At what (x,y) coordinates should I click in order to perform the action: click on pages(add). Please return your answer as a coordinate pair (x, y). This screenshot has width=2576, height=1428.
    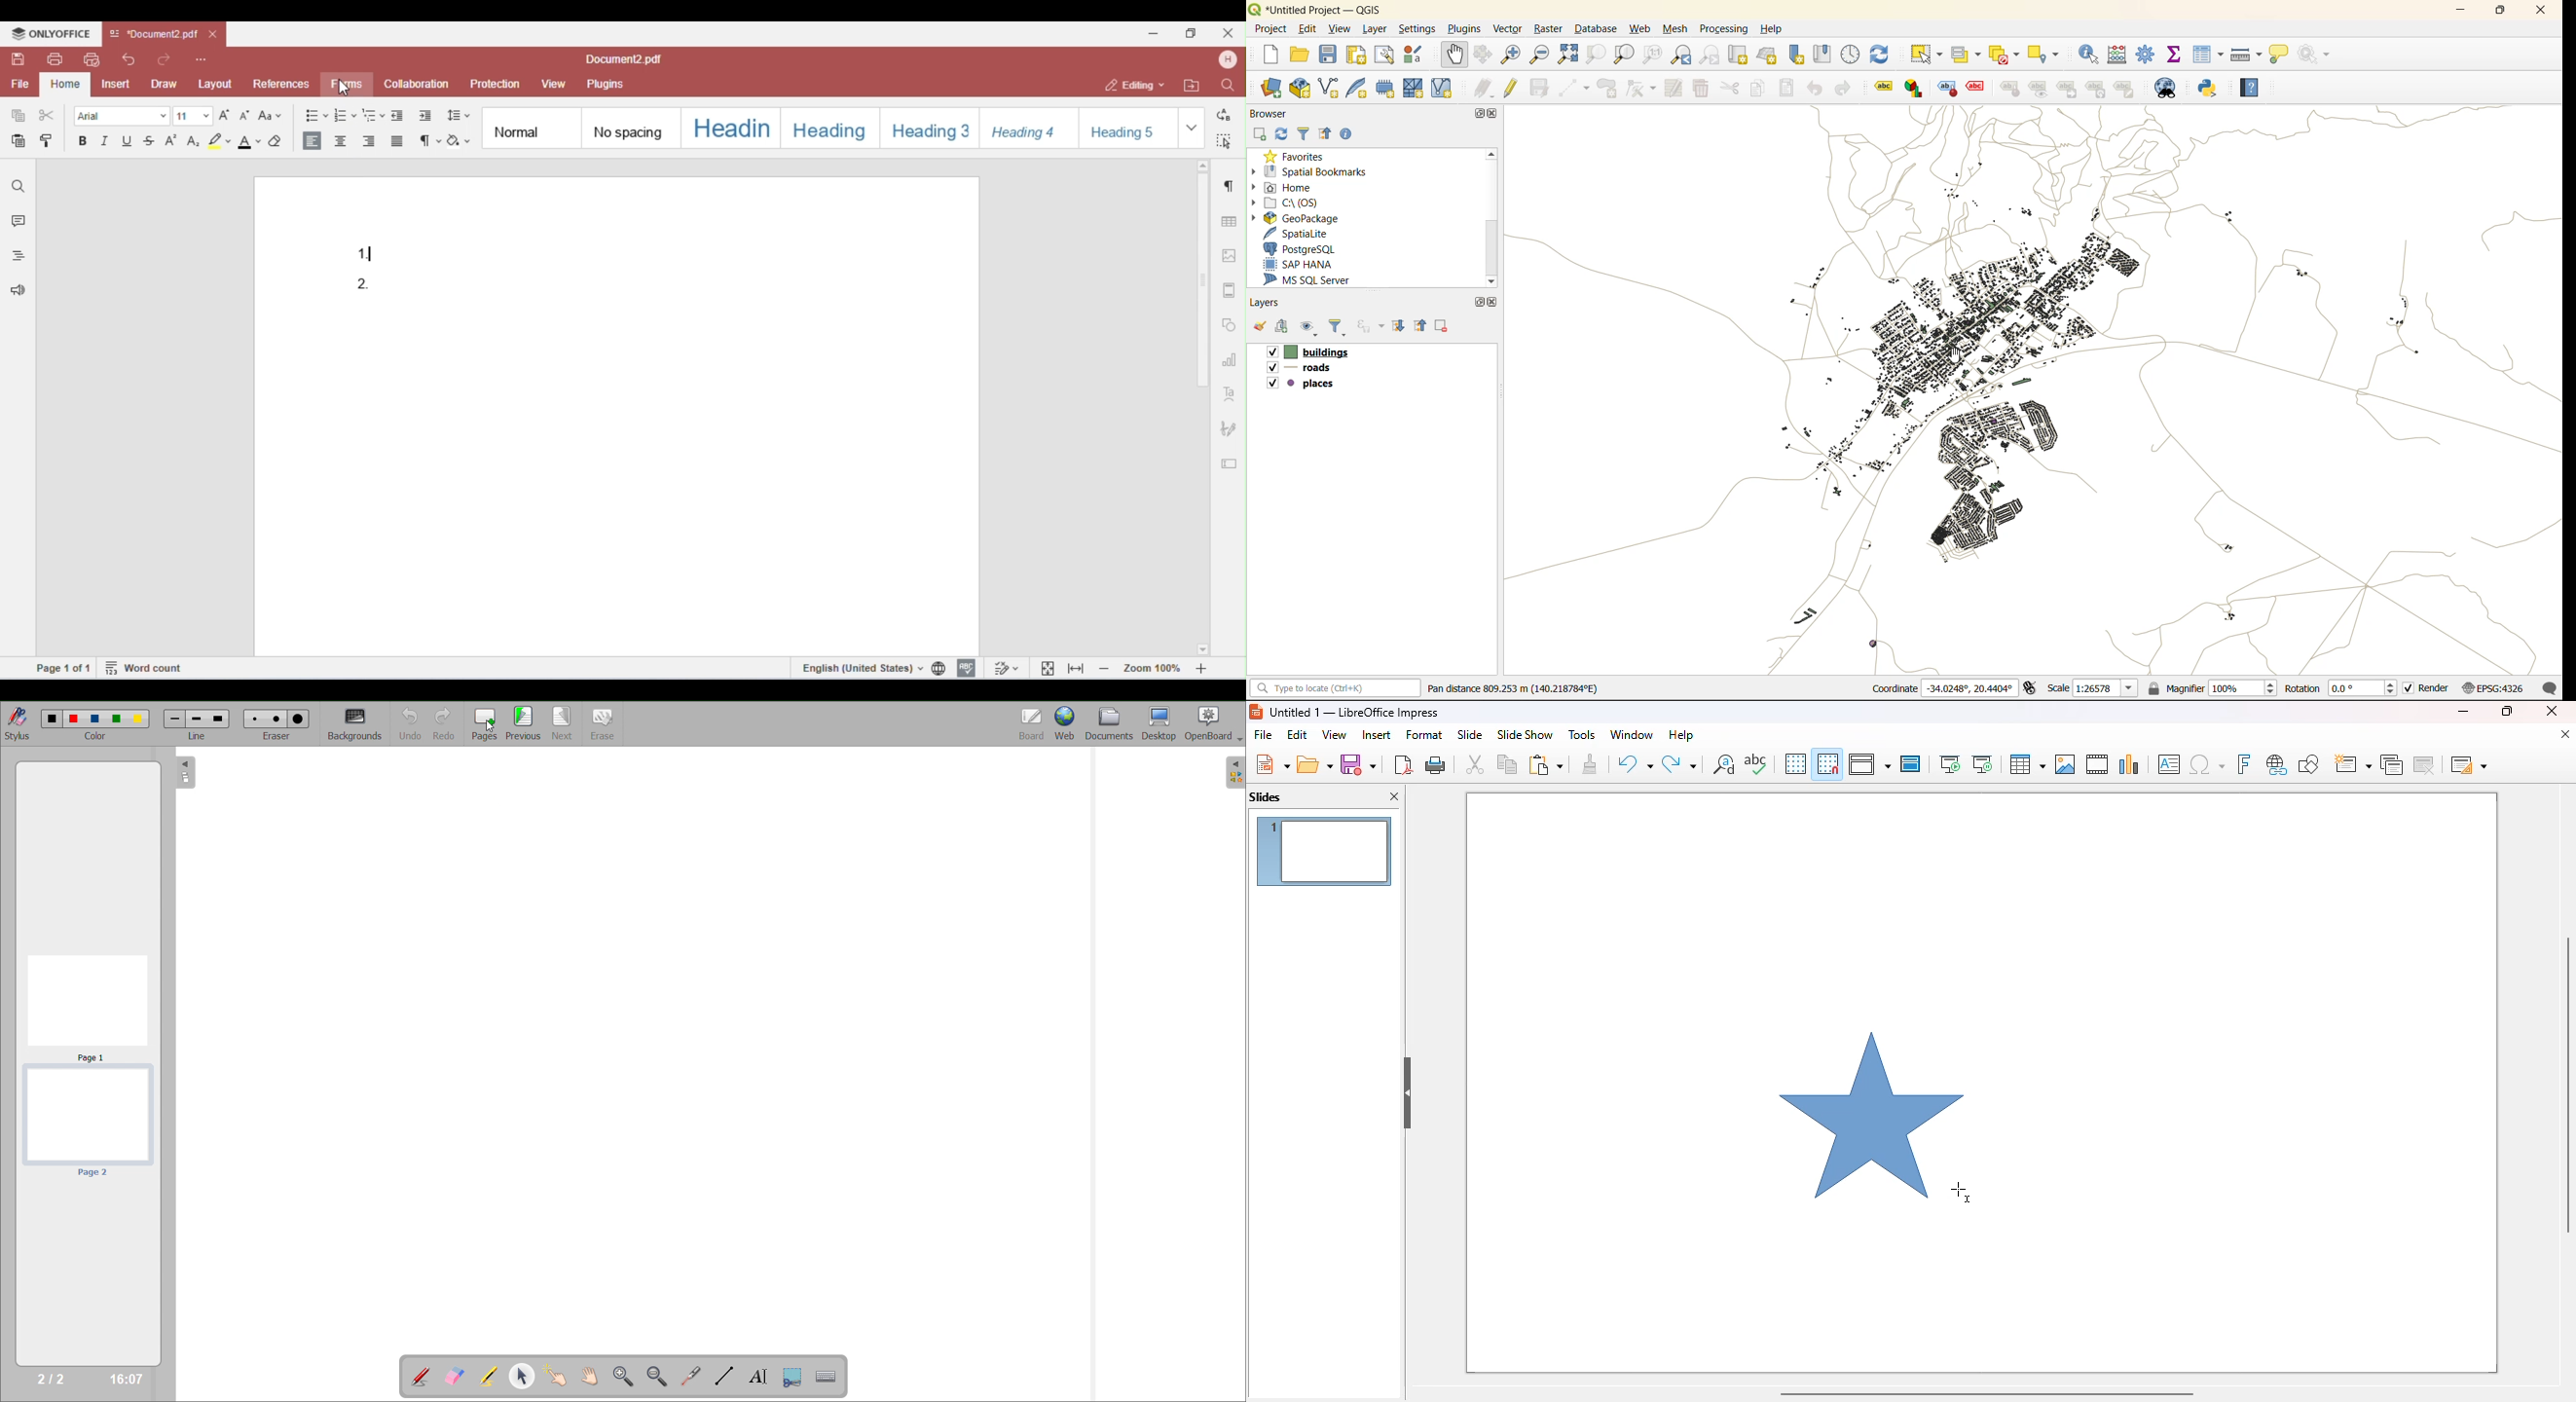
    Looking at the image, I should click on (485, 725).